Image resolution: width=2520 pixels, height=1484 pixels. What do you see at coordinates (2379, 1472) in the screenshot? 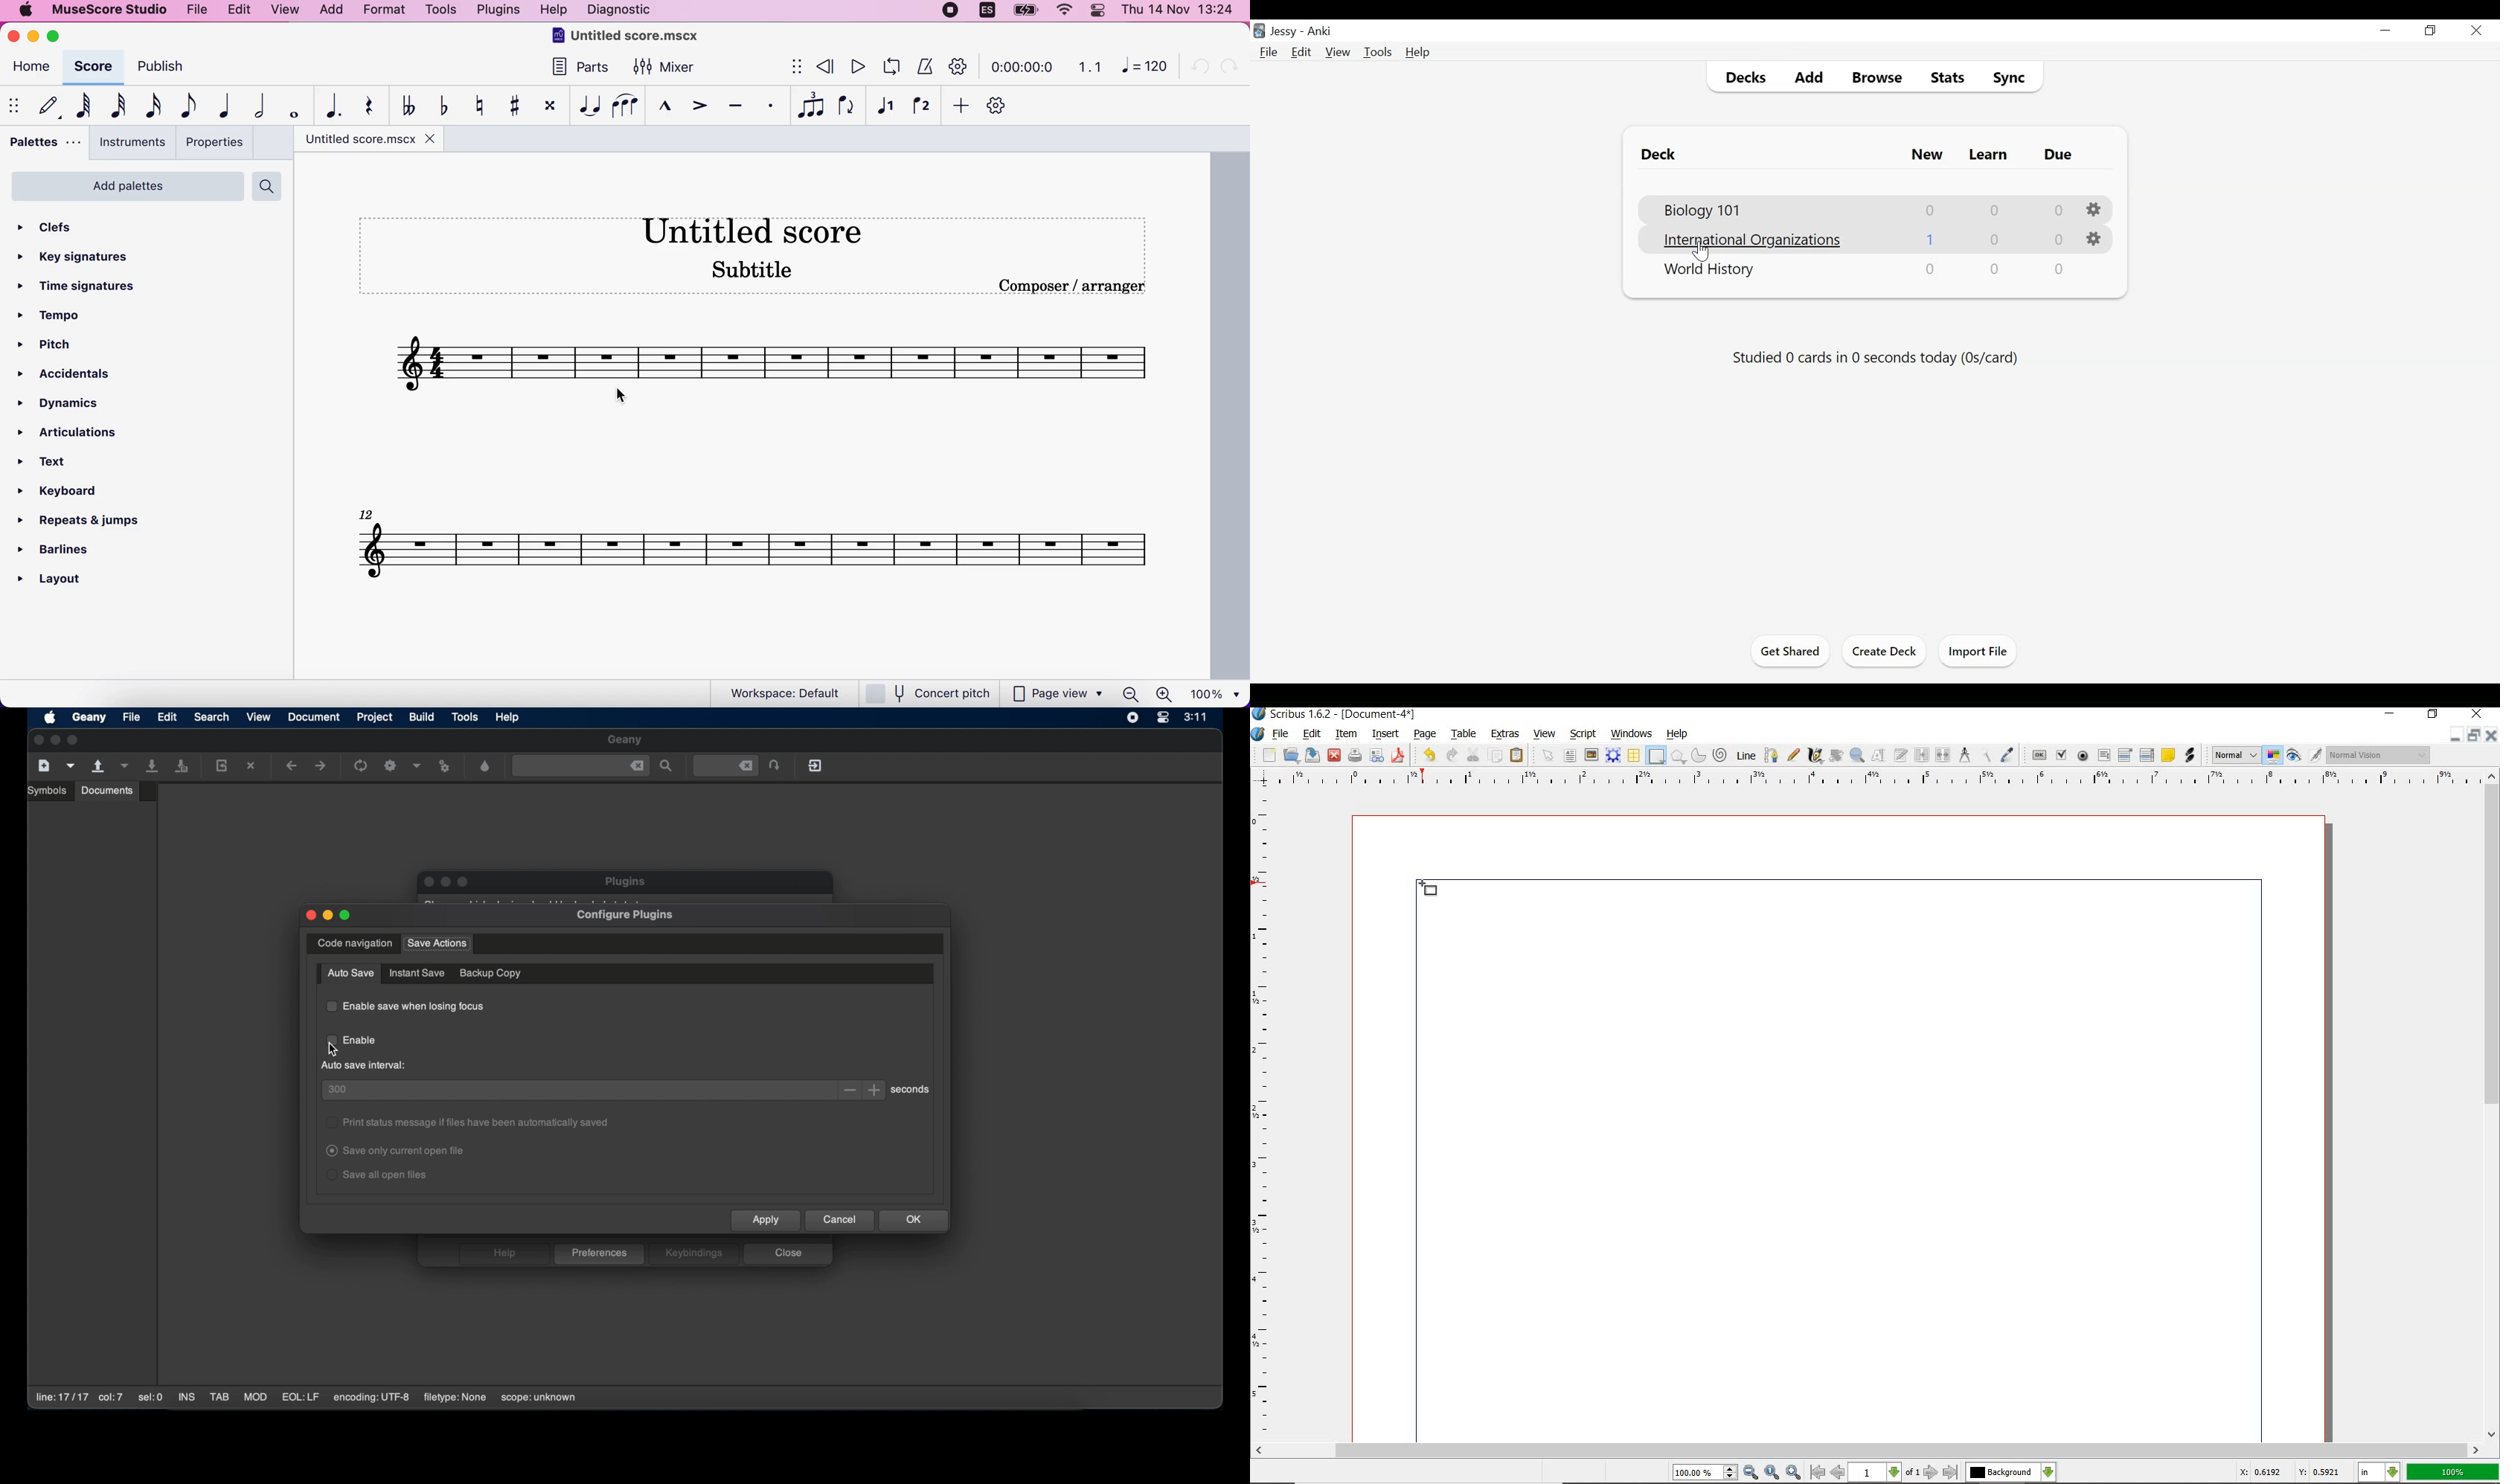
I see `in` at bounding box center [2379, 1472].